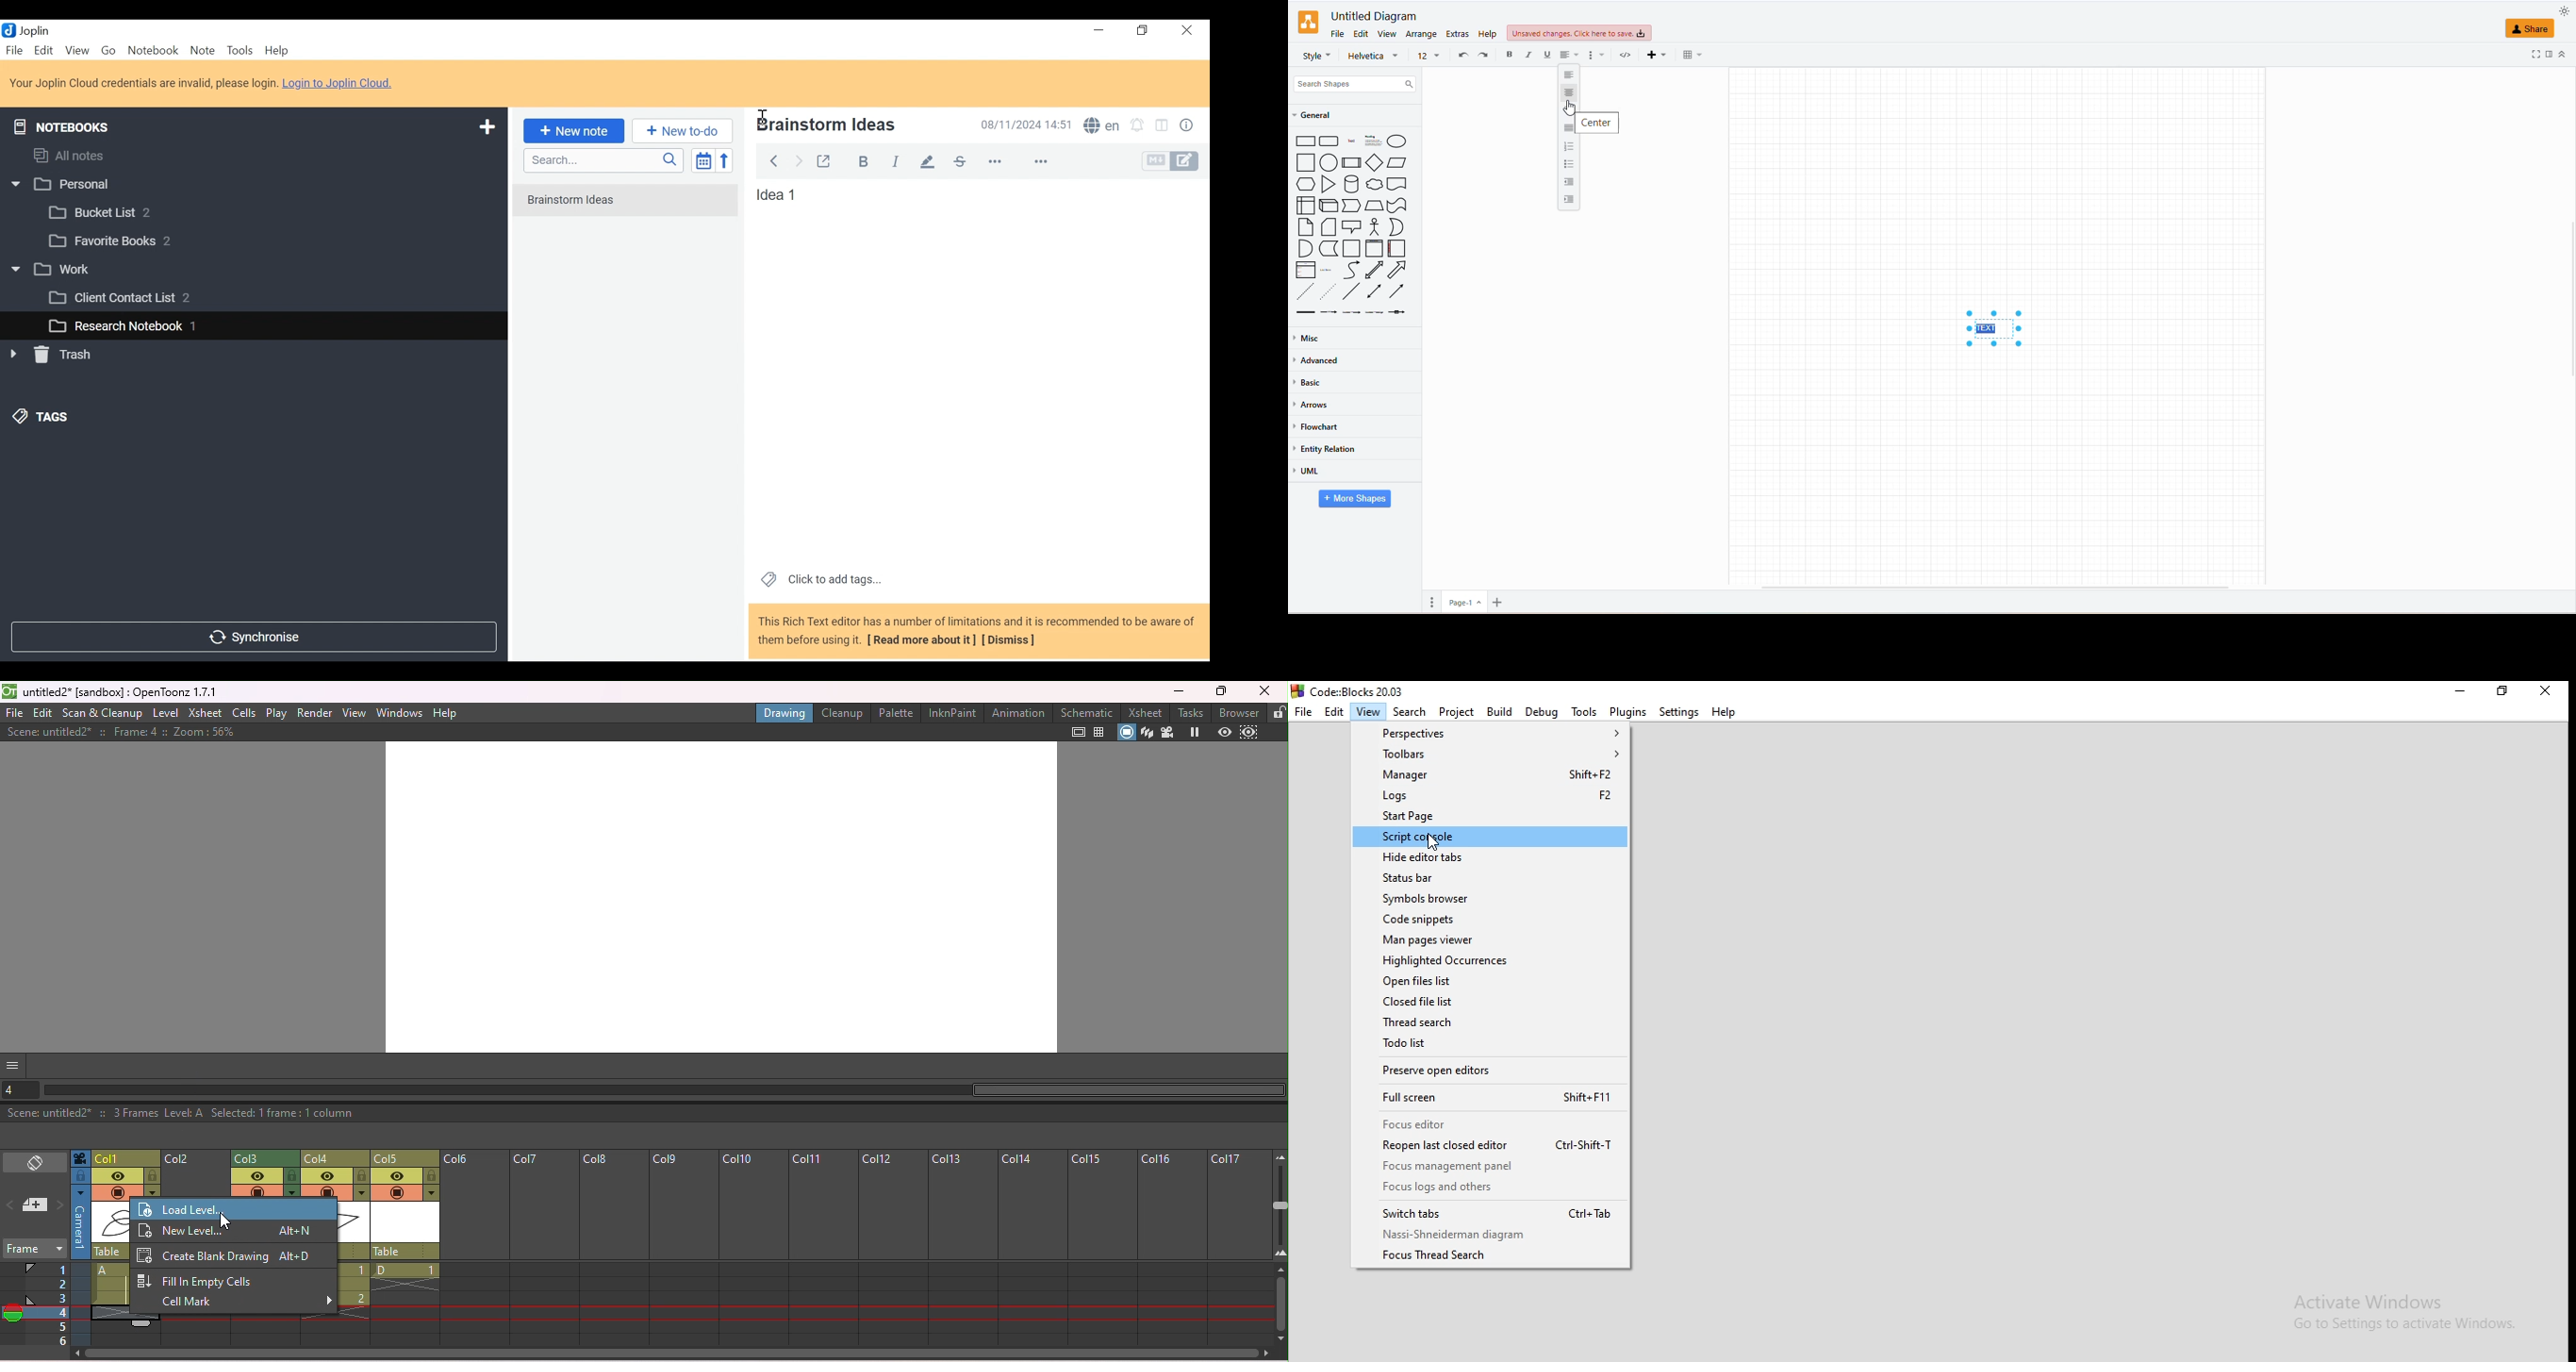  Describe the element at coordinates (45, 50) in the screenshot. I see `Edit` at that location.